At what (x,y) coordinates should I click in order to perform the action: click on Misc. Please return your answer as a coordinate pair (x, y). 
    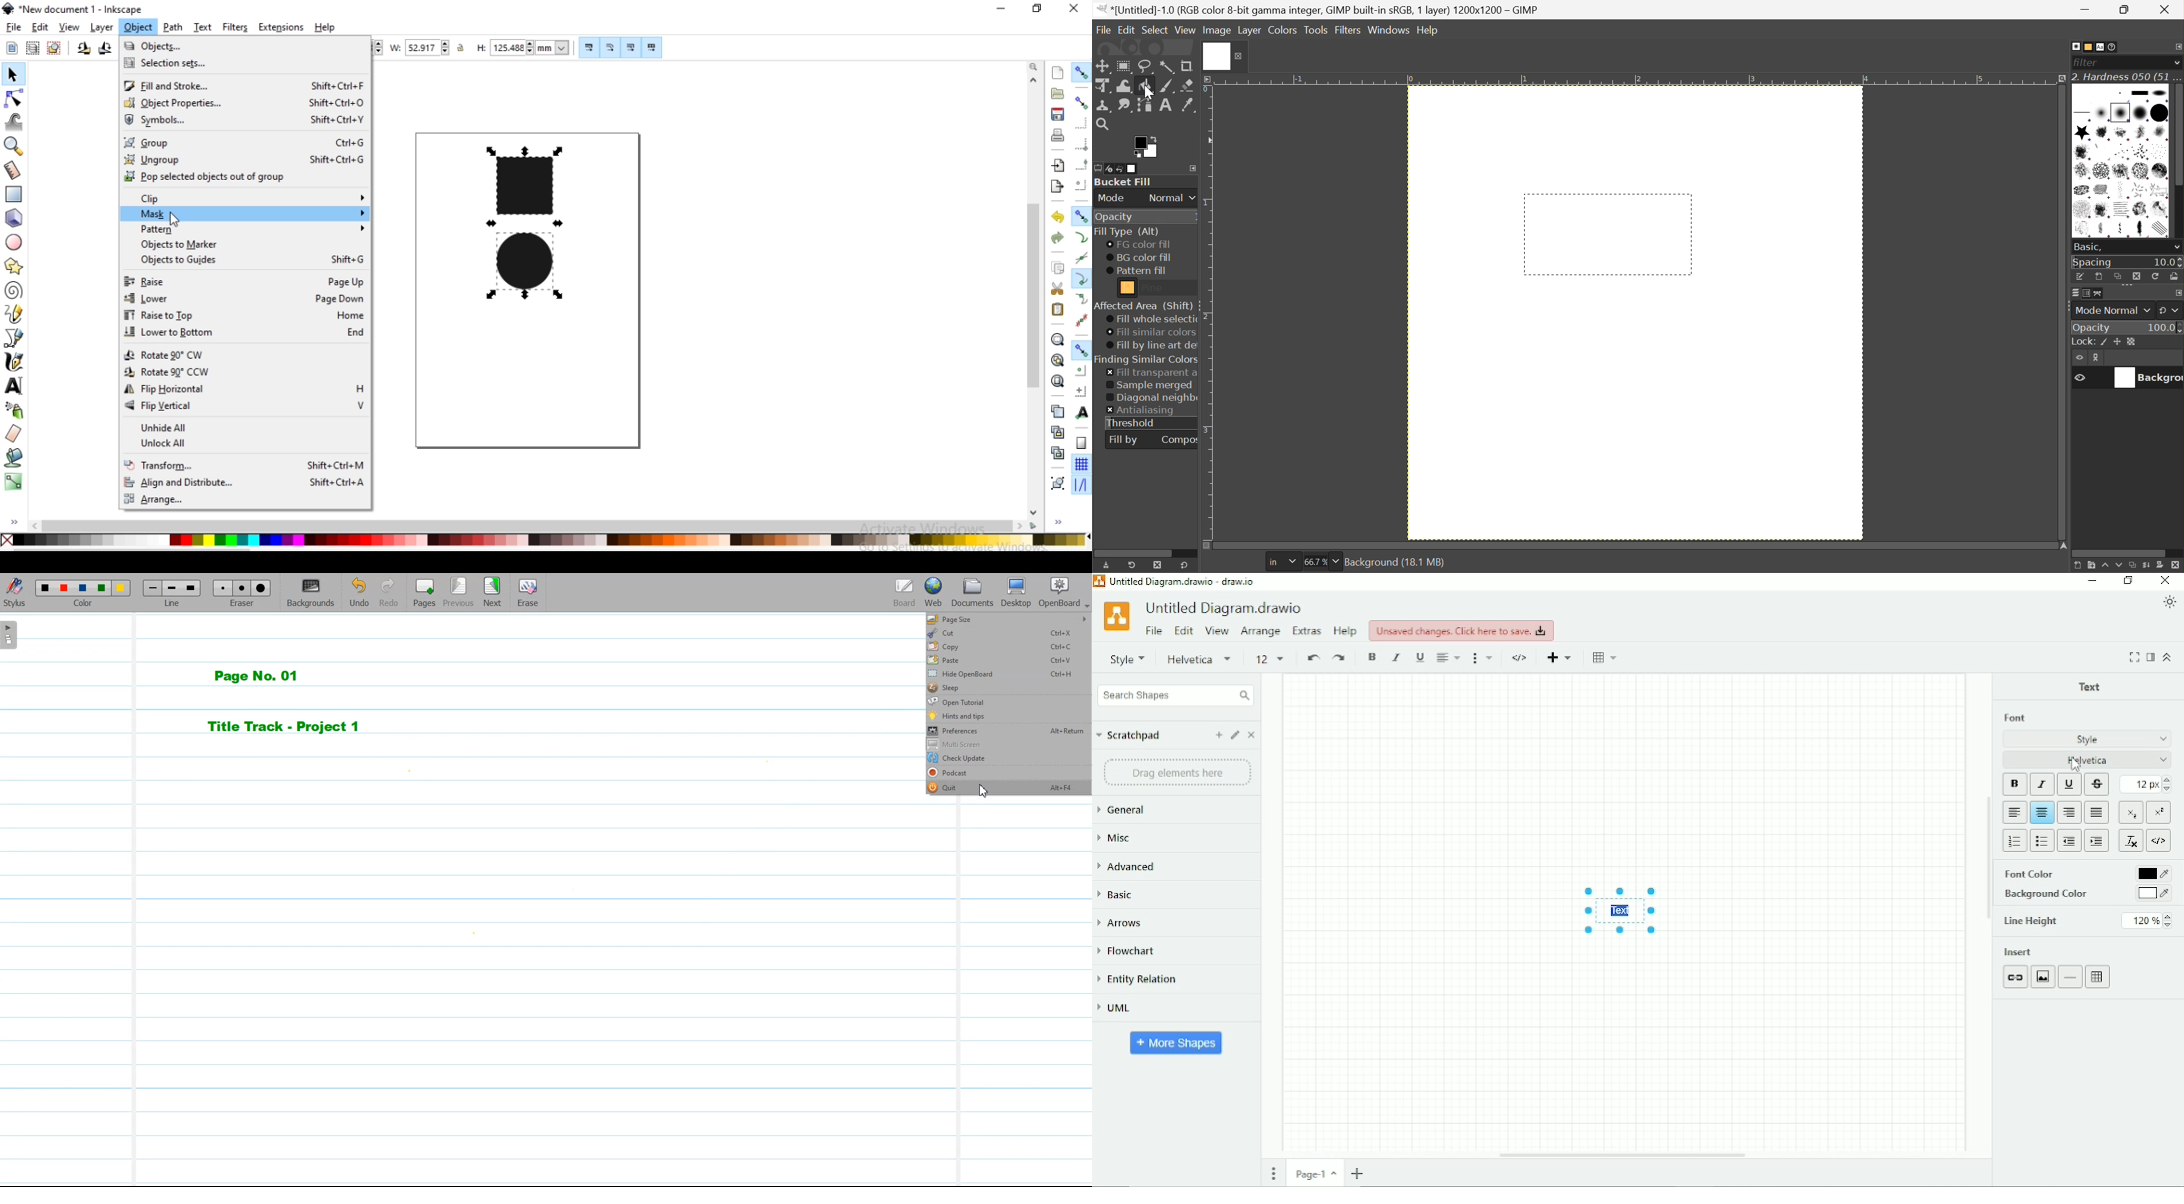
    Looking at the image, I should click on (1118, 838).